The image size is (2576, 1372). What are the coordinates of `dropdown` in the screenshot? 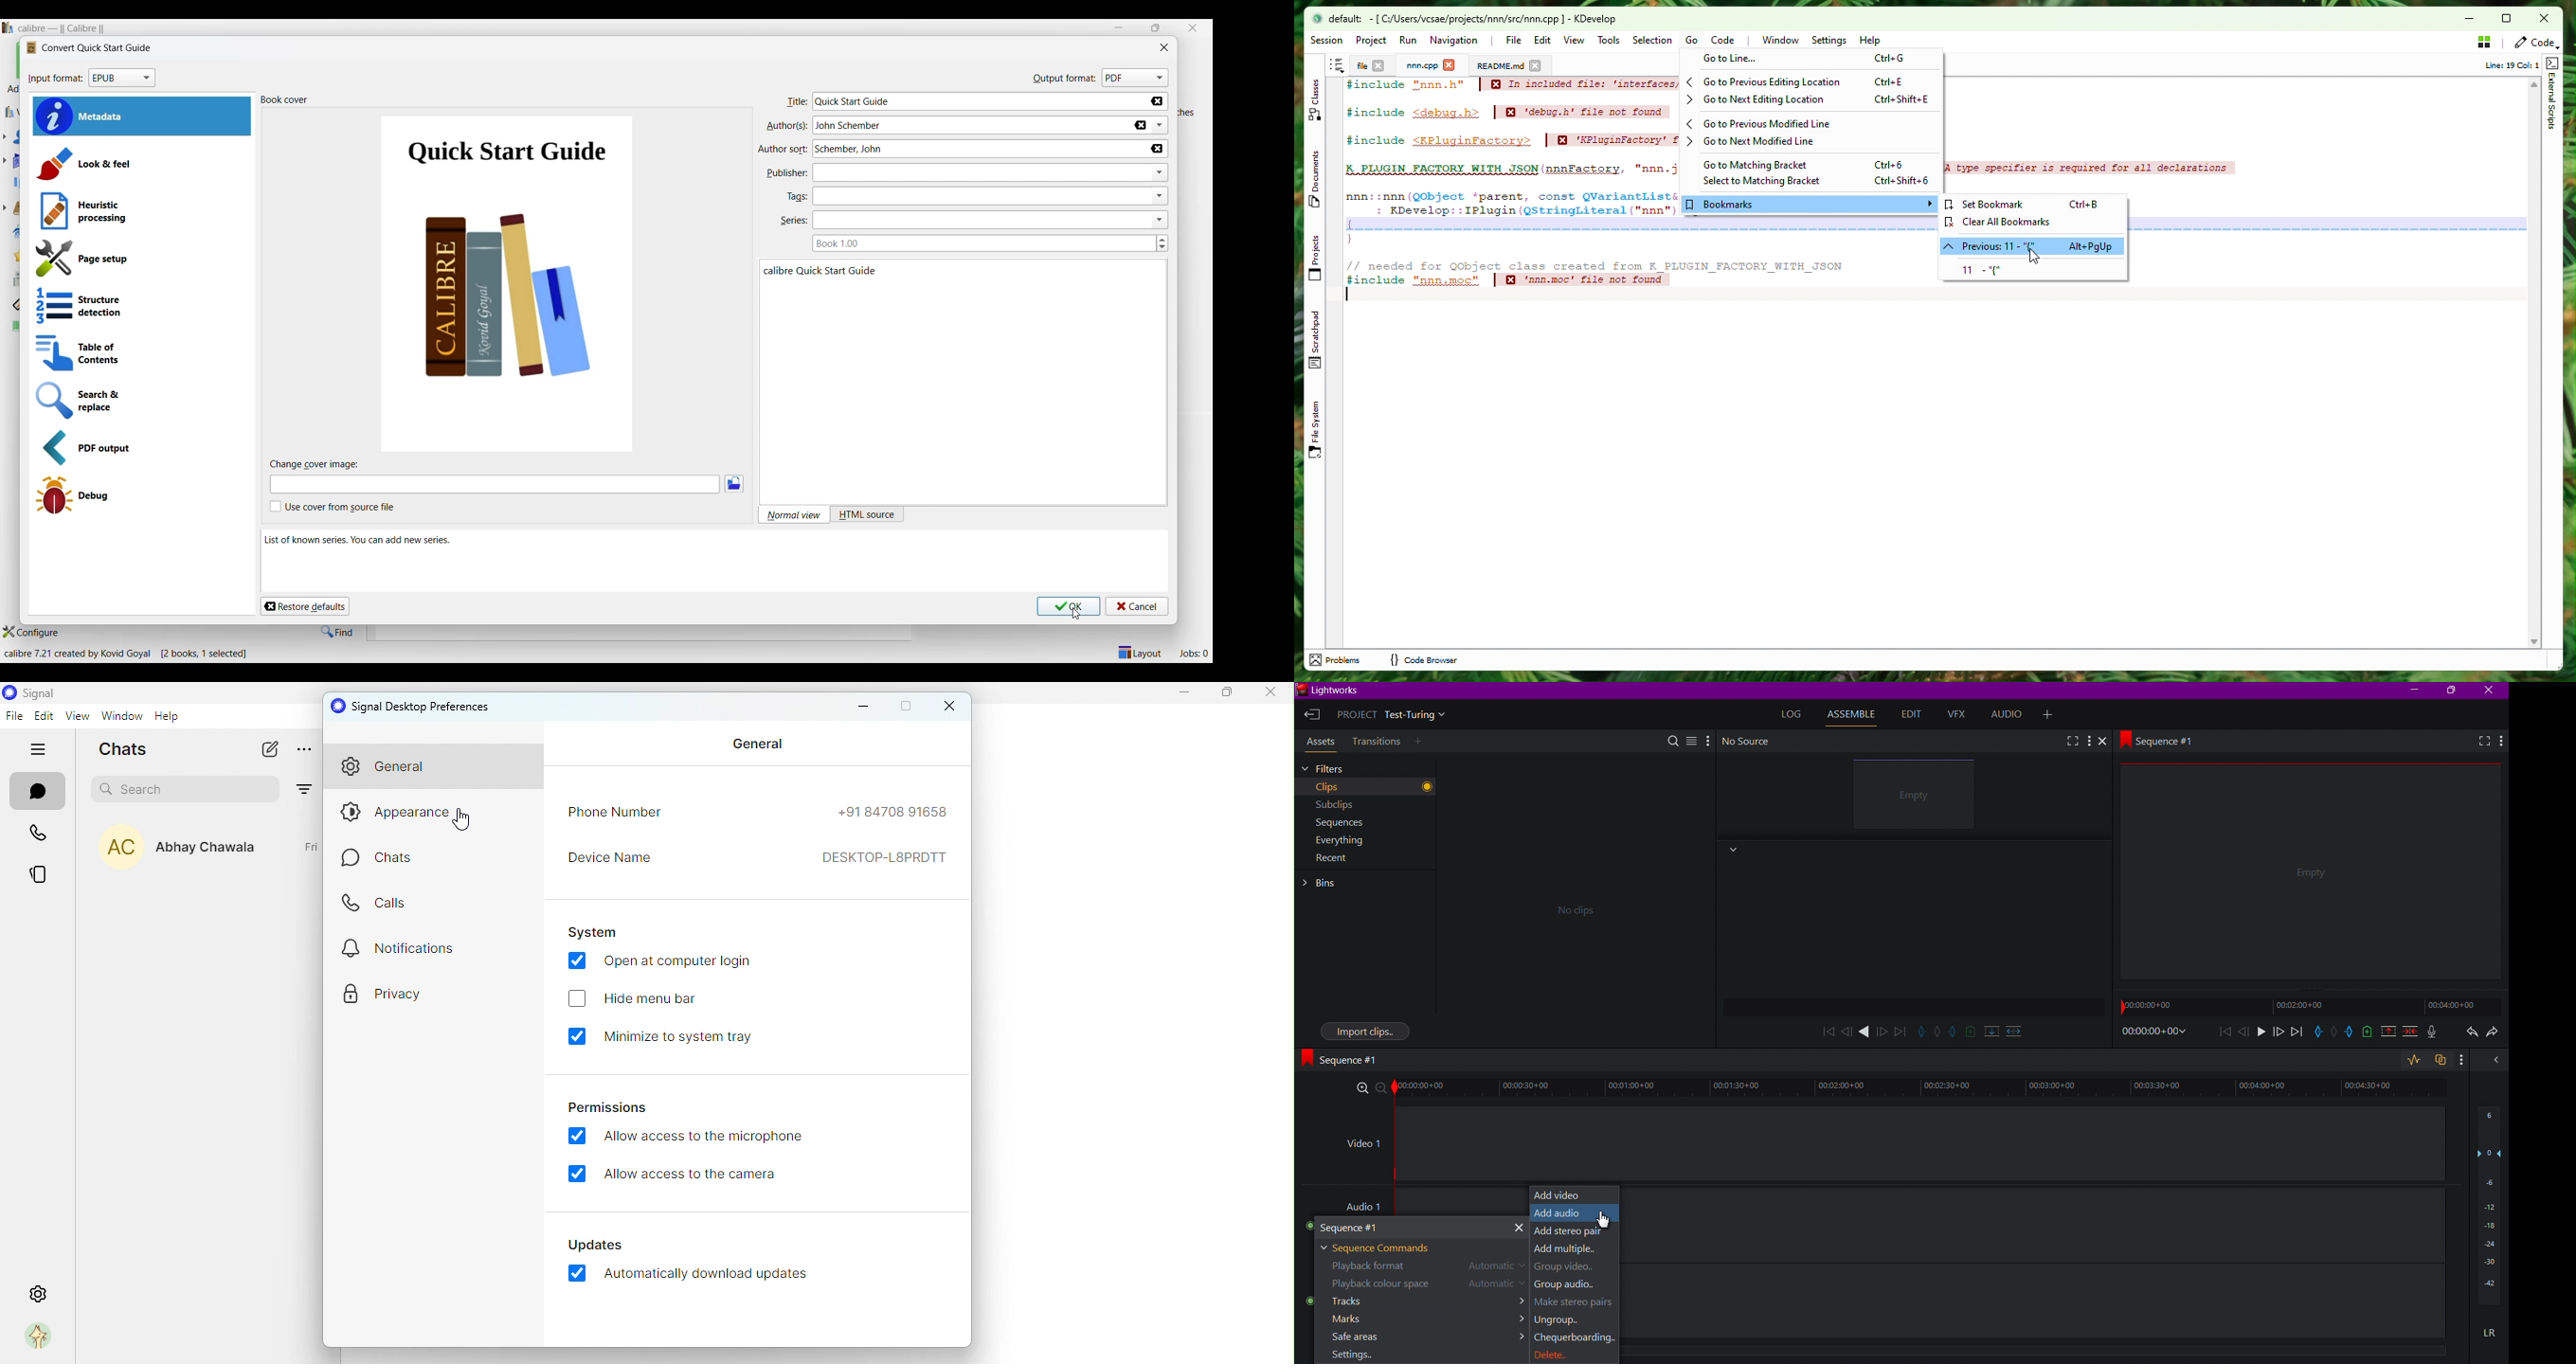 It's located at (1162, 195).